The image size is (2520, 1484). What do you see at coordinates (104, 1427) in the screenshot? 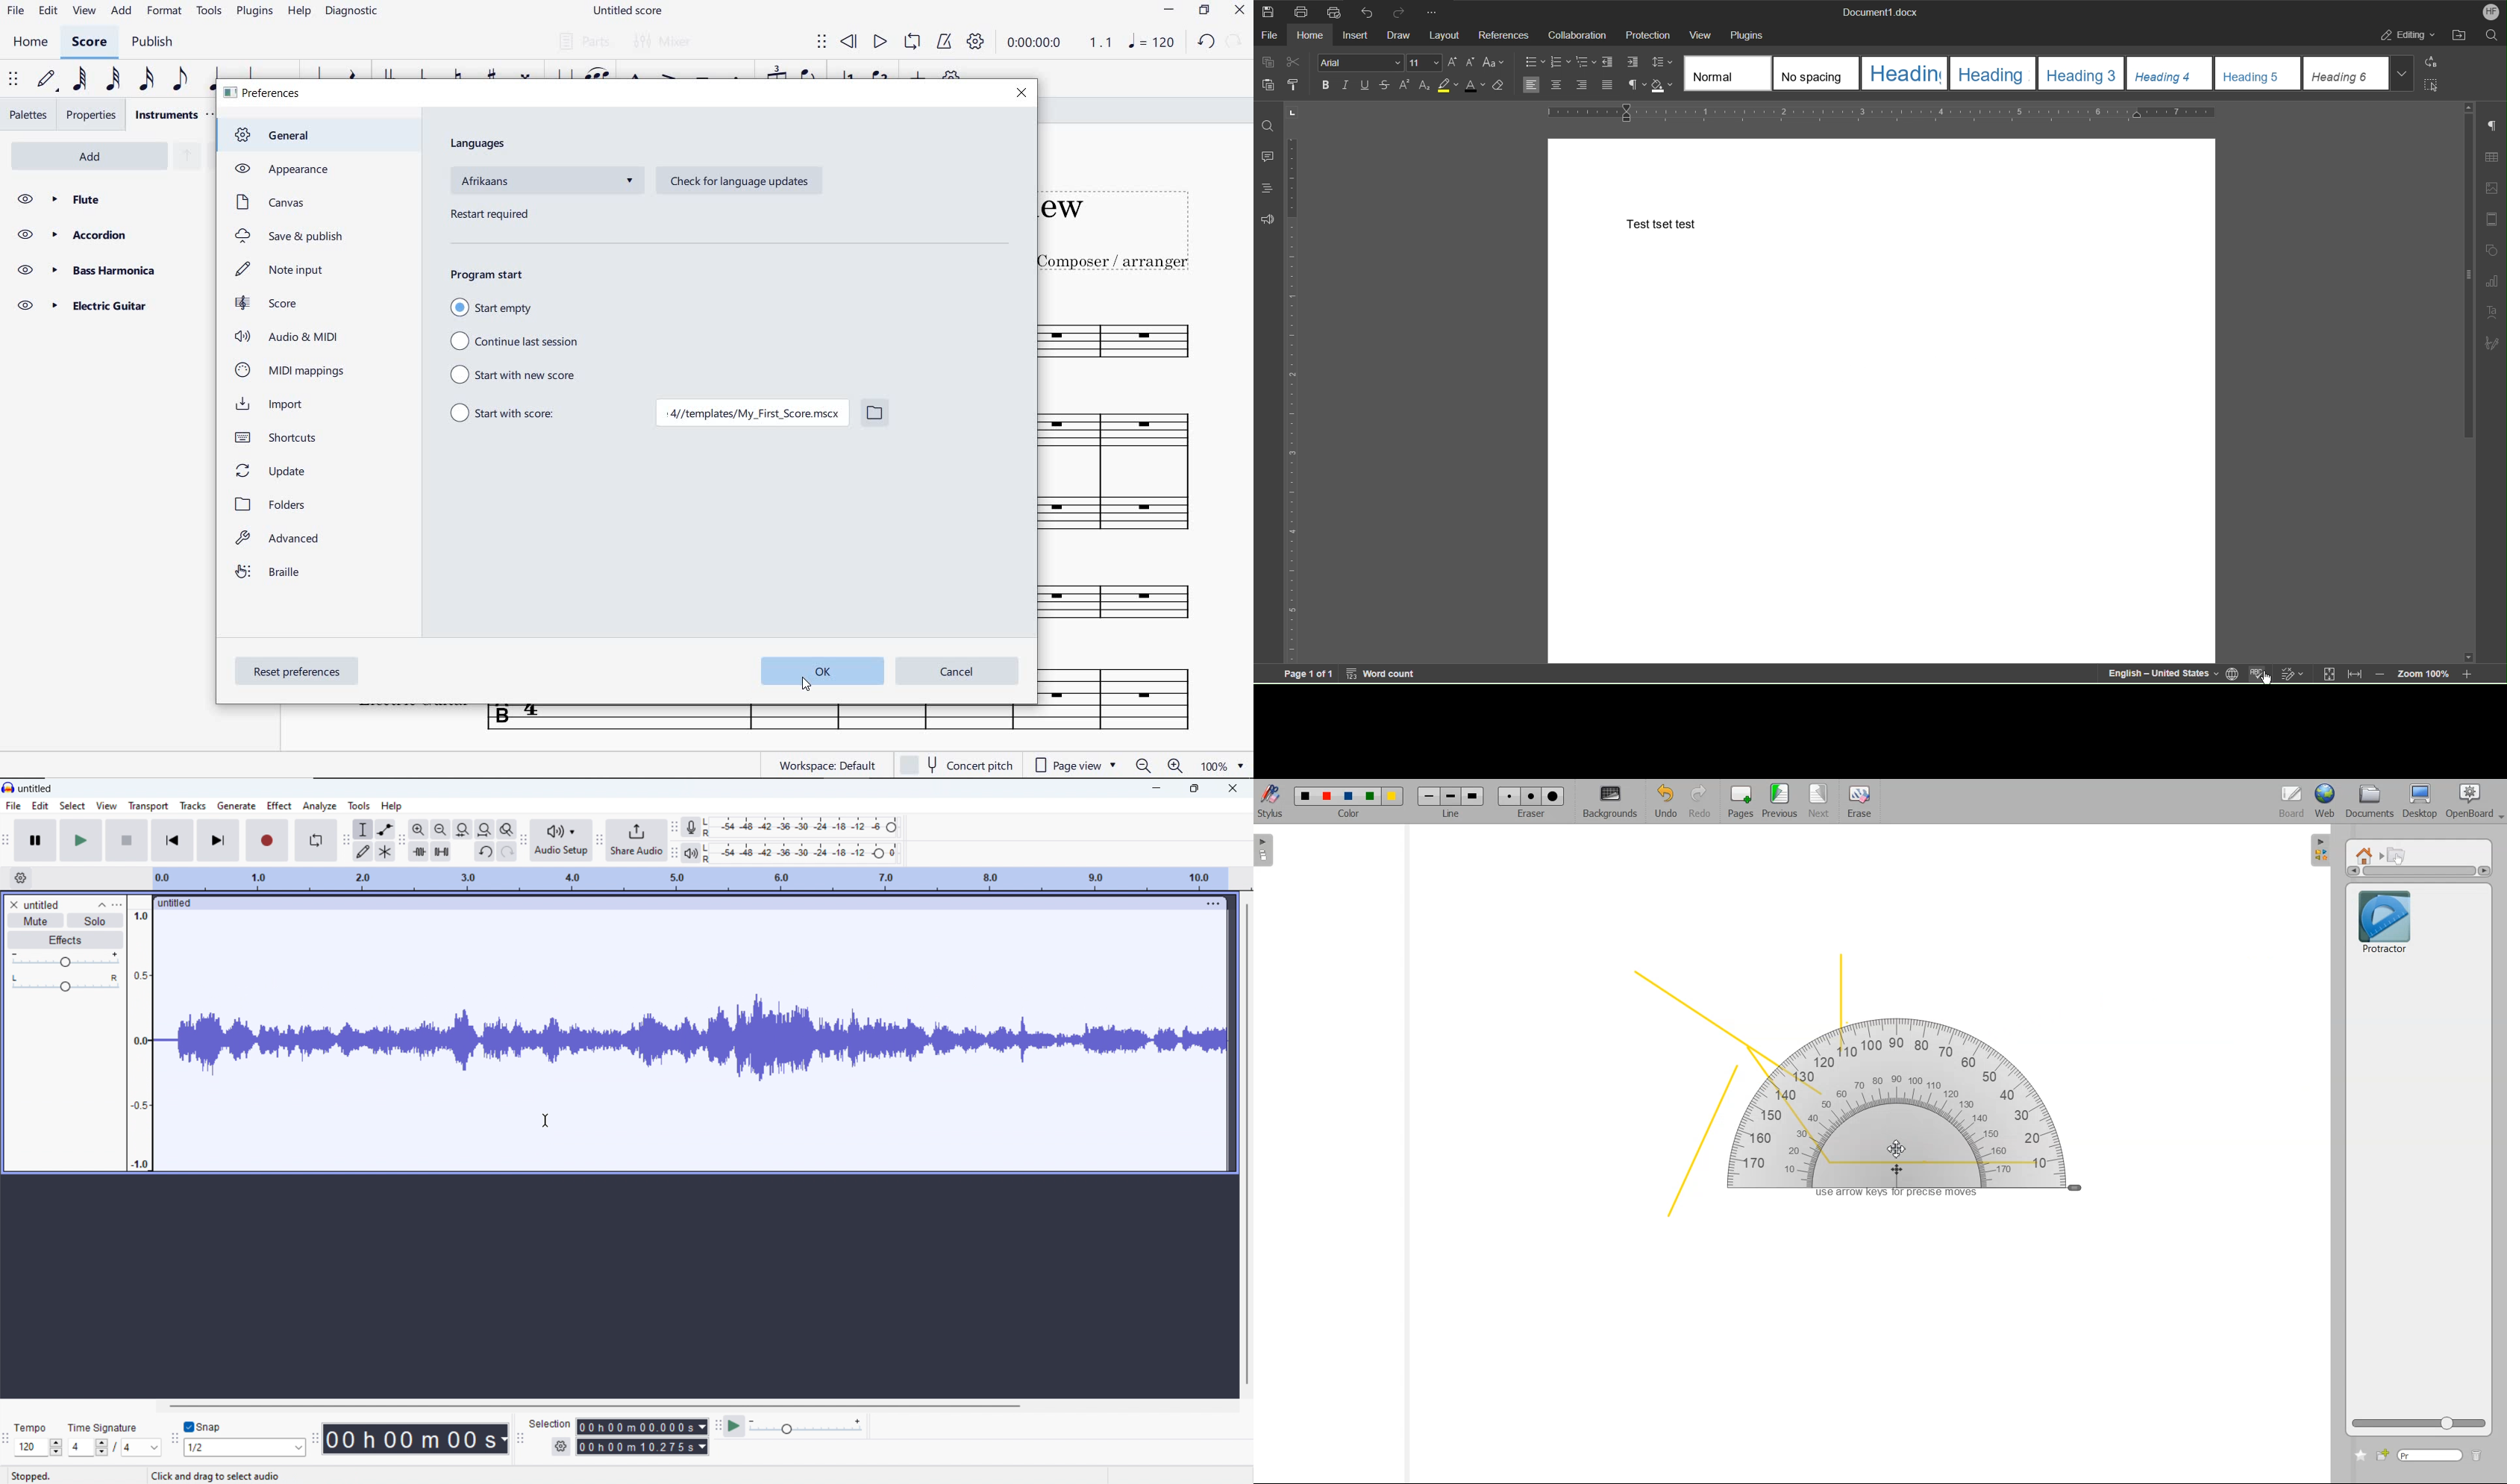
I see `Time signature` at bounding box center [104, 1427].